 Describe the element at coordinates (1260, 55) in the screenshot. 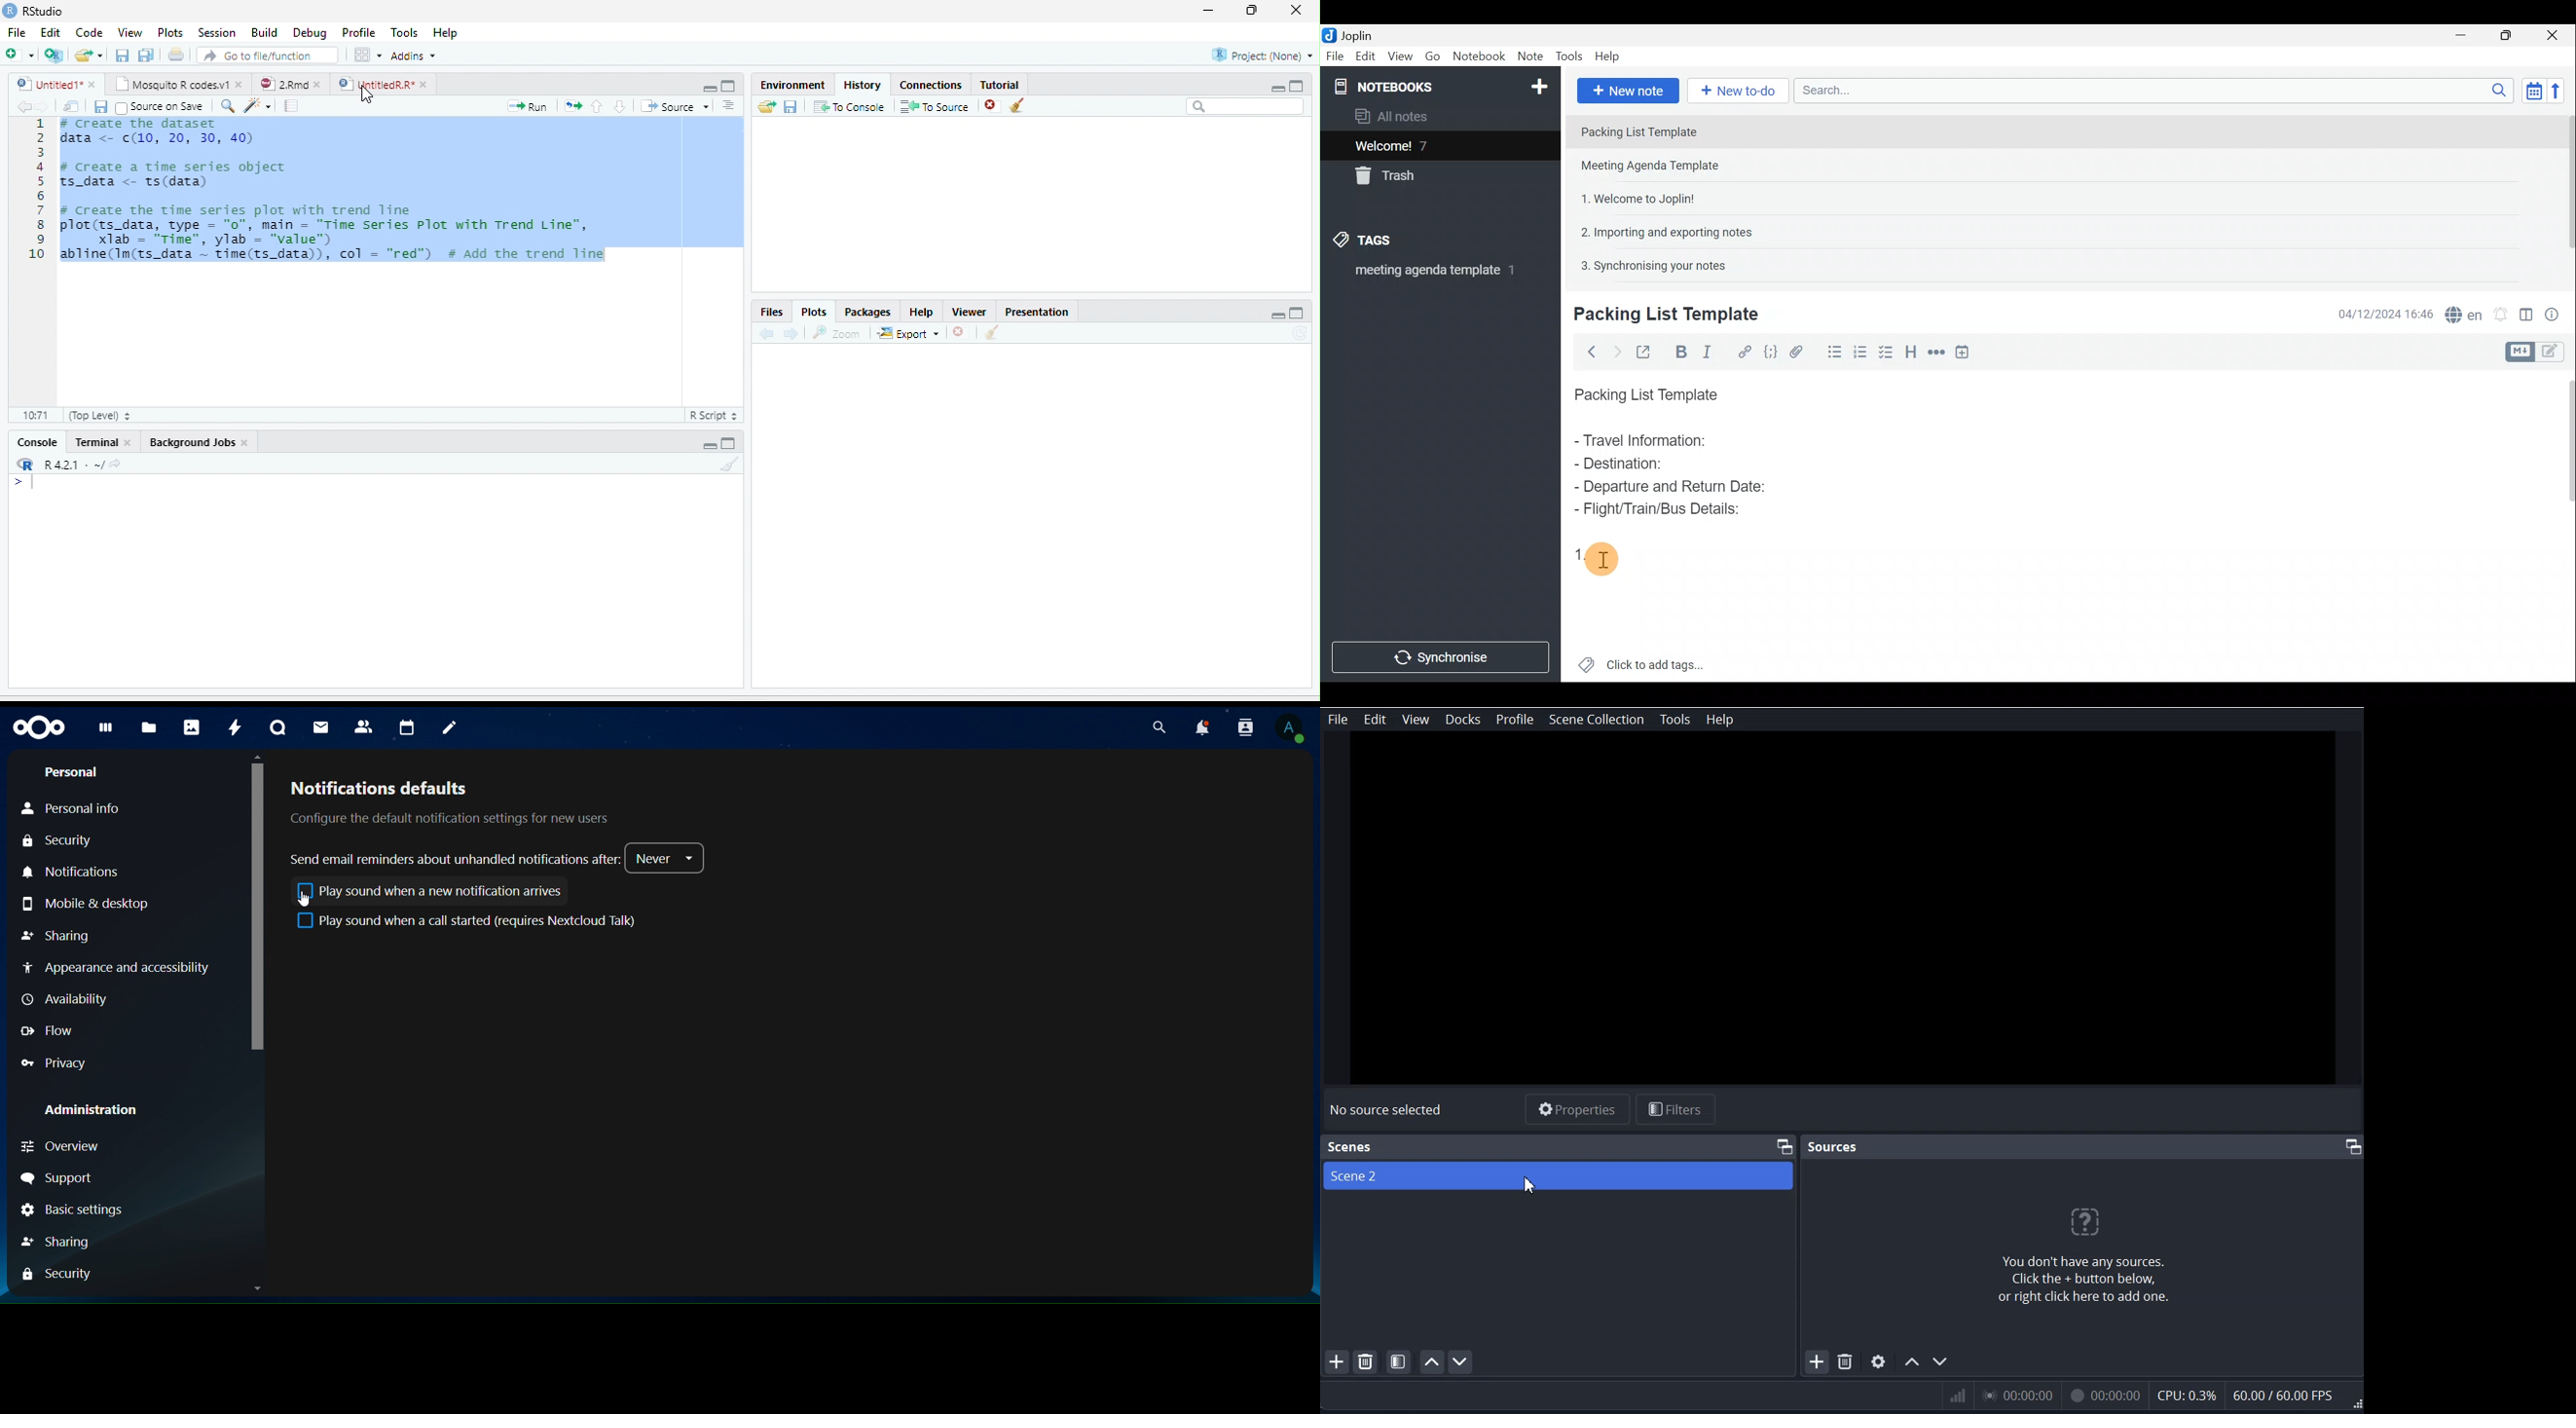

I see `Project: (None)` at that location.